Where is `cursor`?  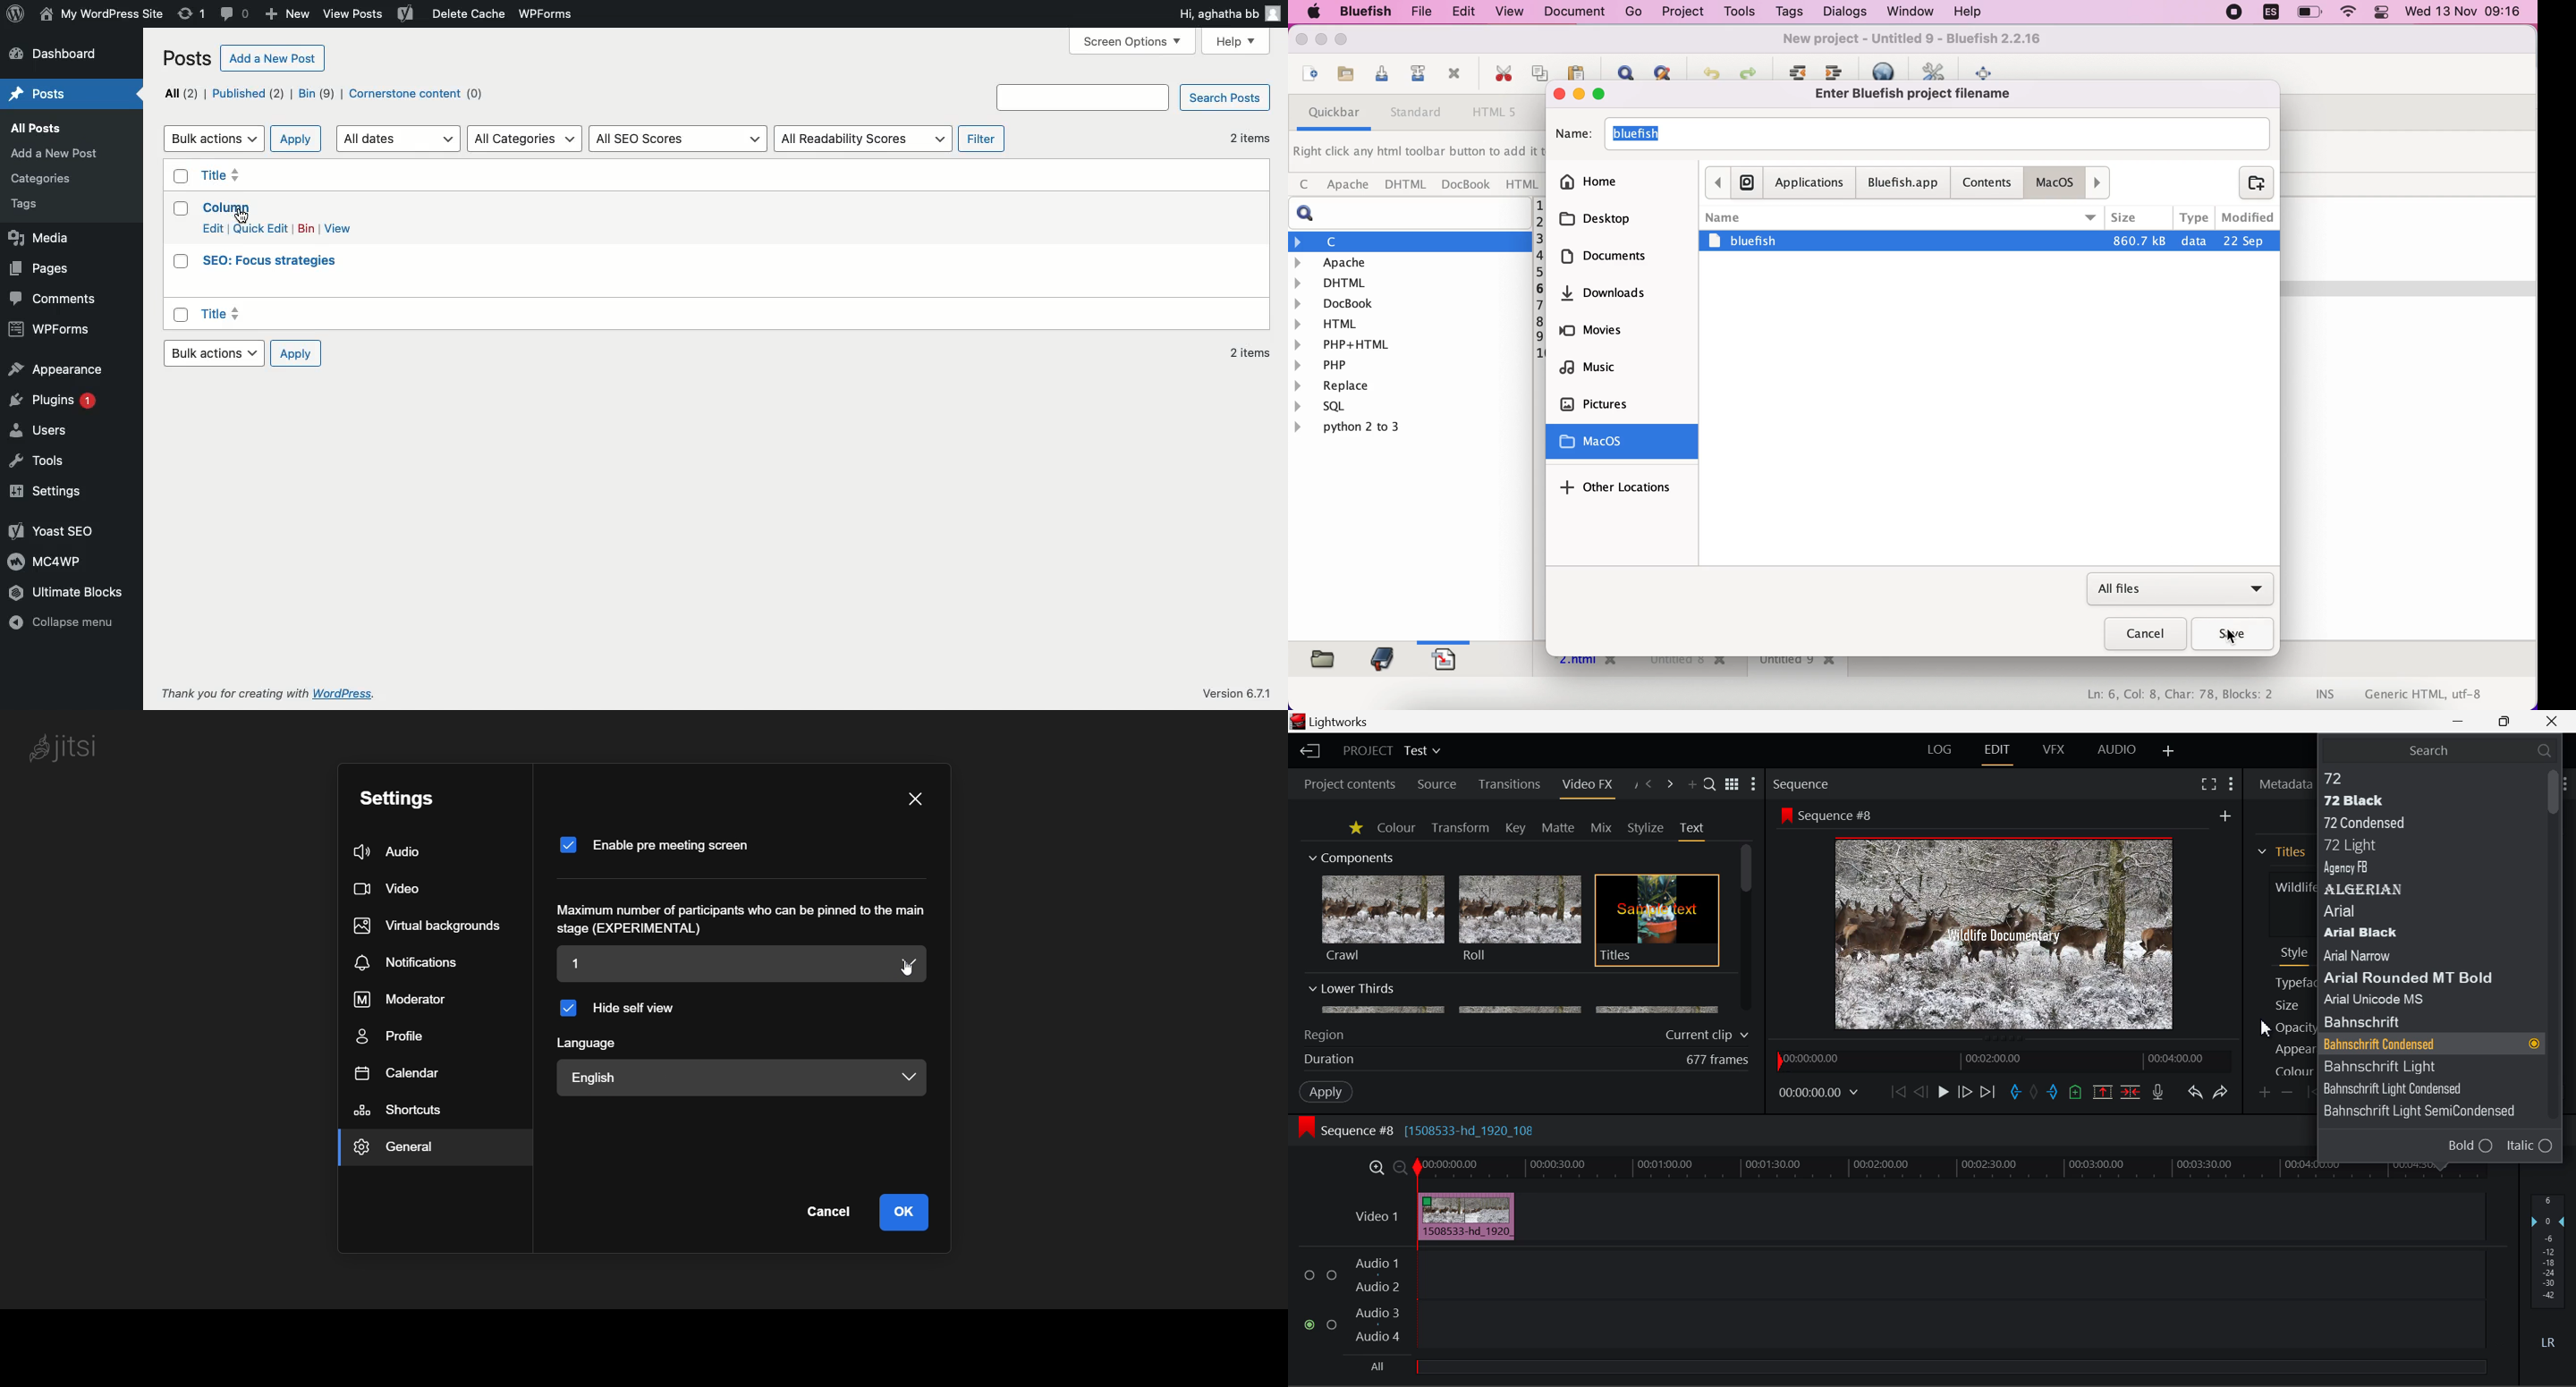
cursor is located at coordinates (912, 972).